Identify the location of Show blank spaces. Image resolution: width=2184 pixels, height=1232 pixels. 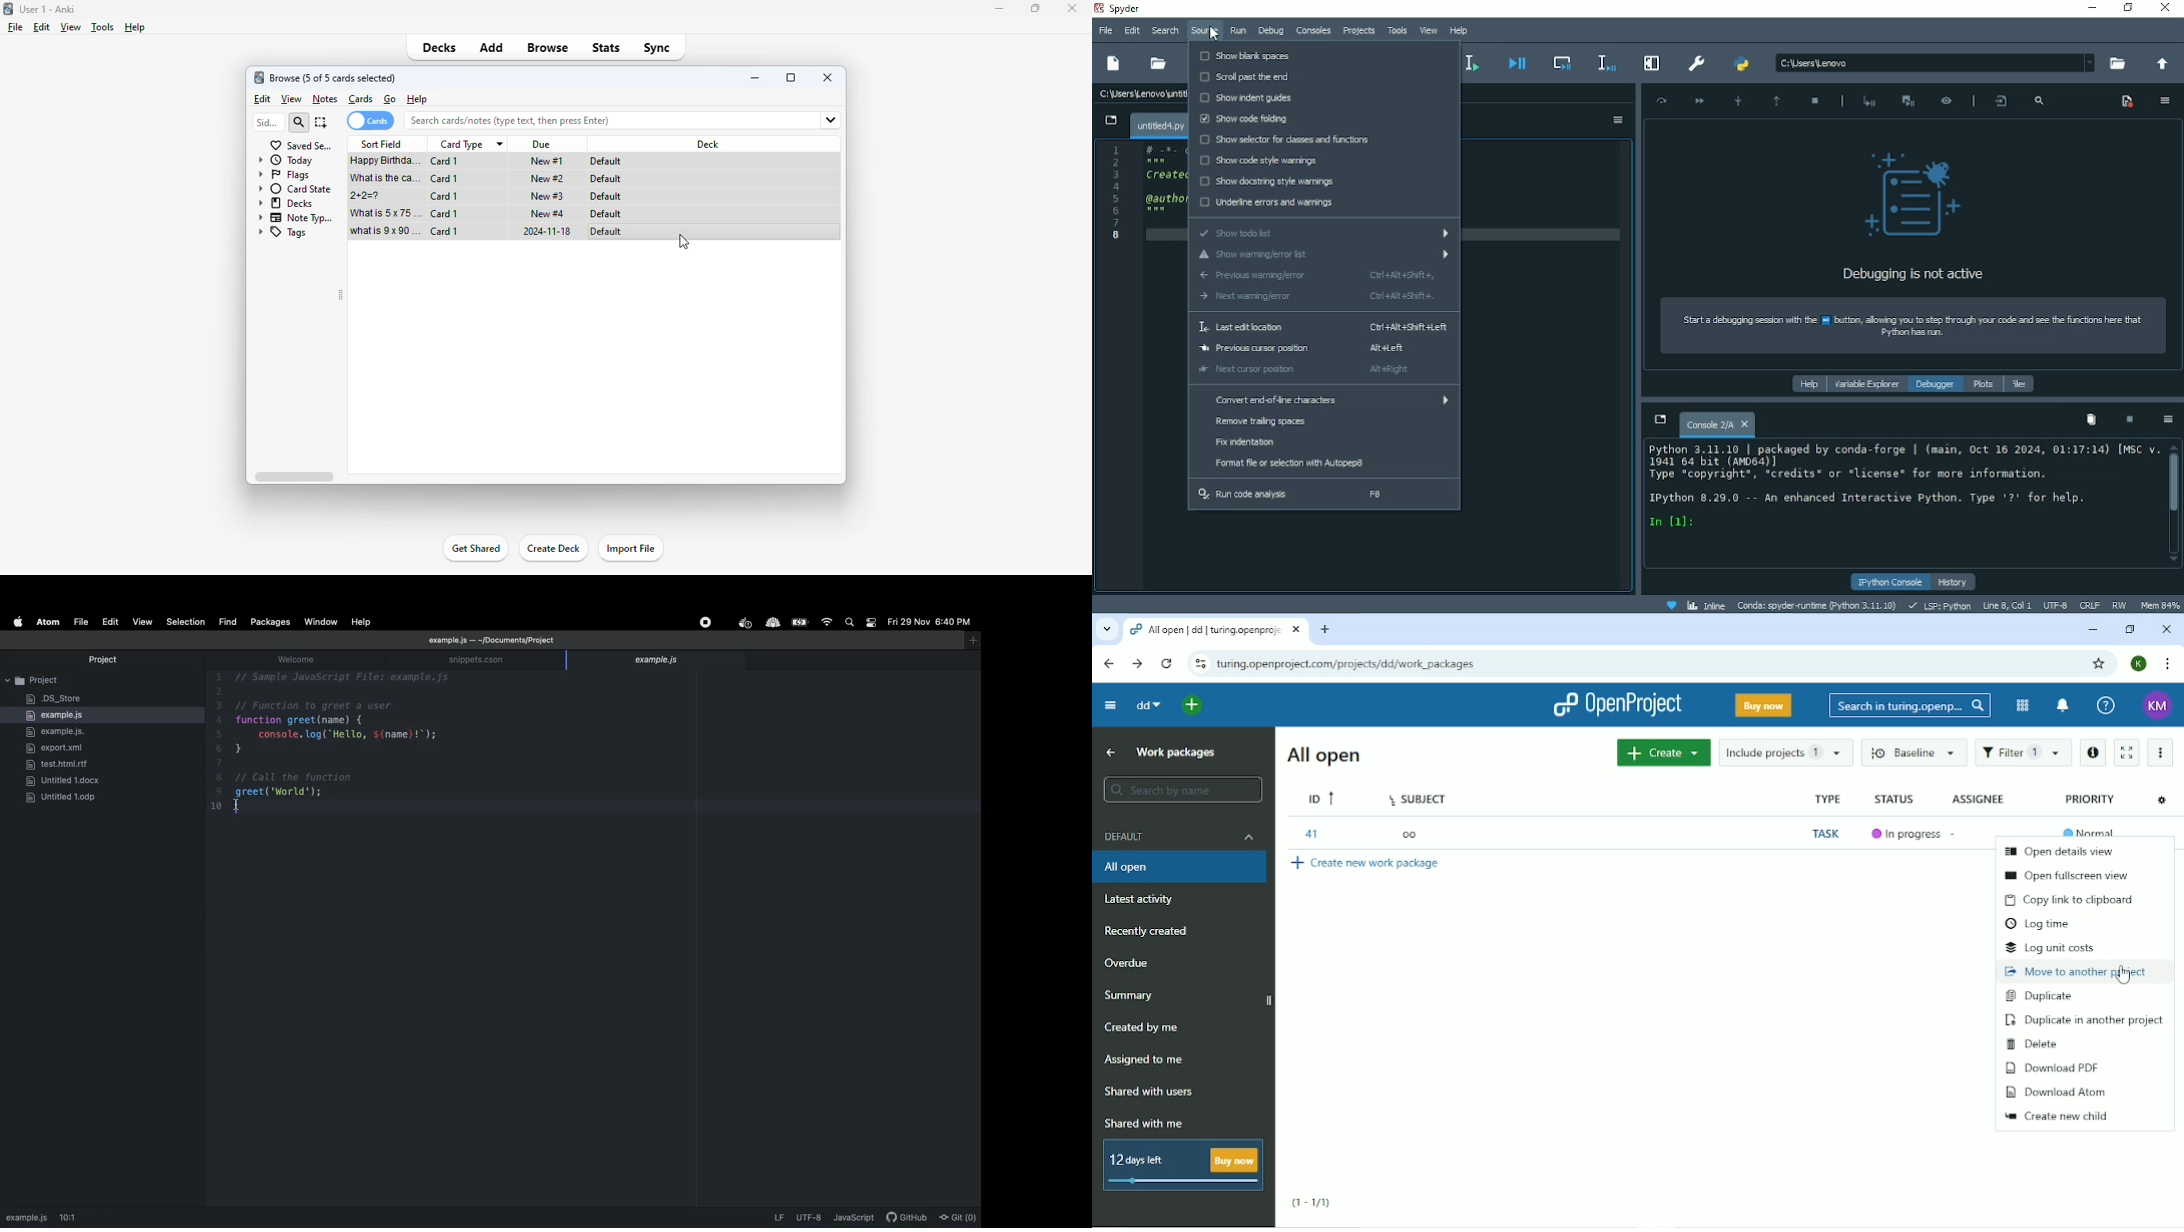
(1323, 56).